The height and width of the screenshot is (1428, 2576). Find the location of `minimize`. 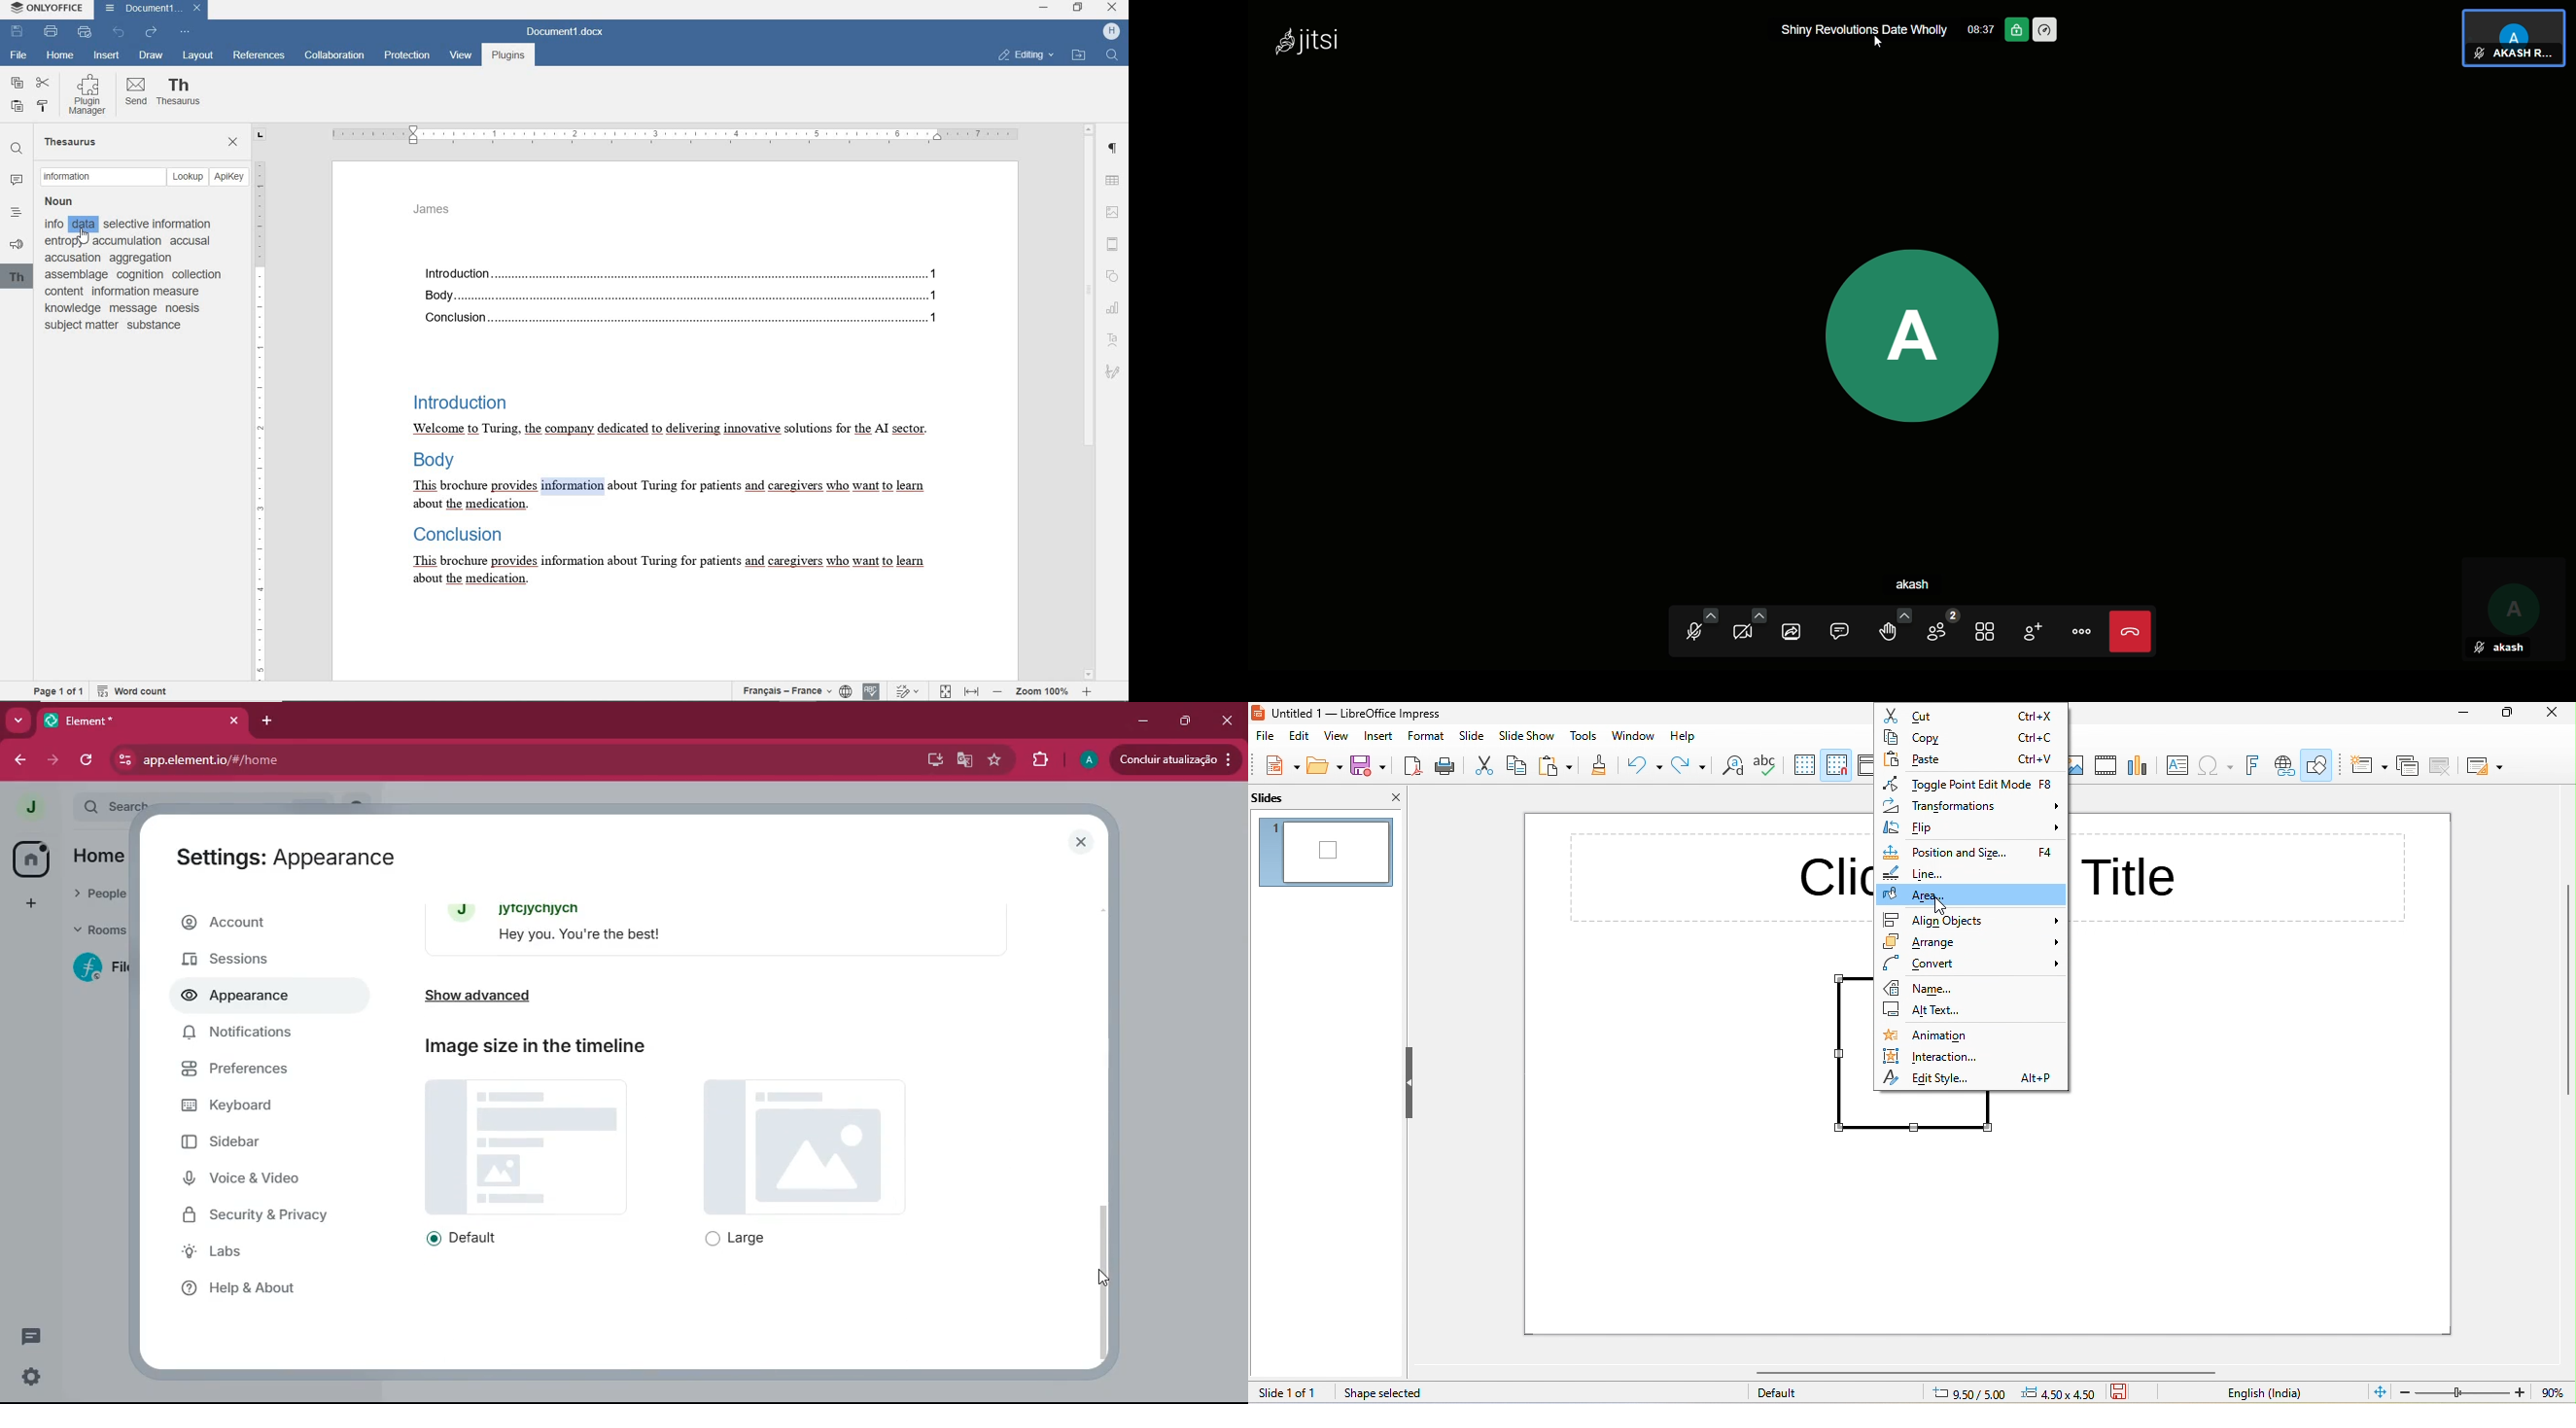

minimize is located at coordinates (1144, 719).